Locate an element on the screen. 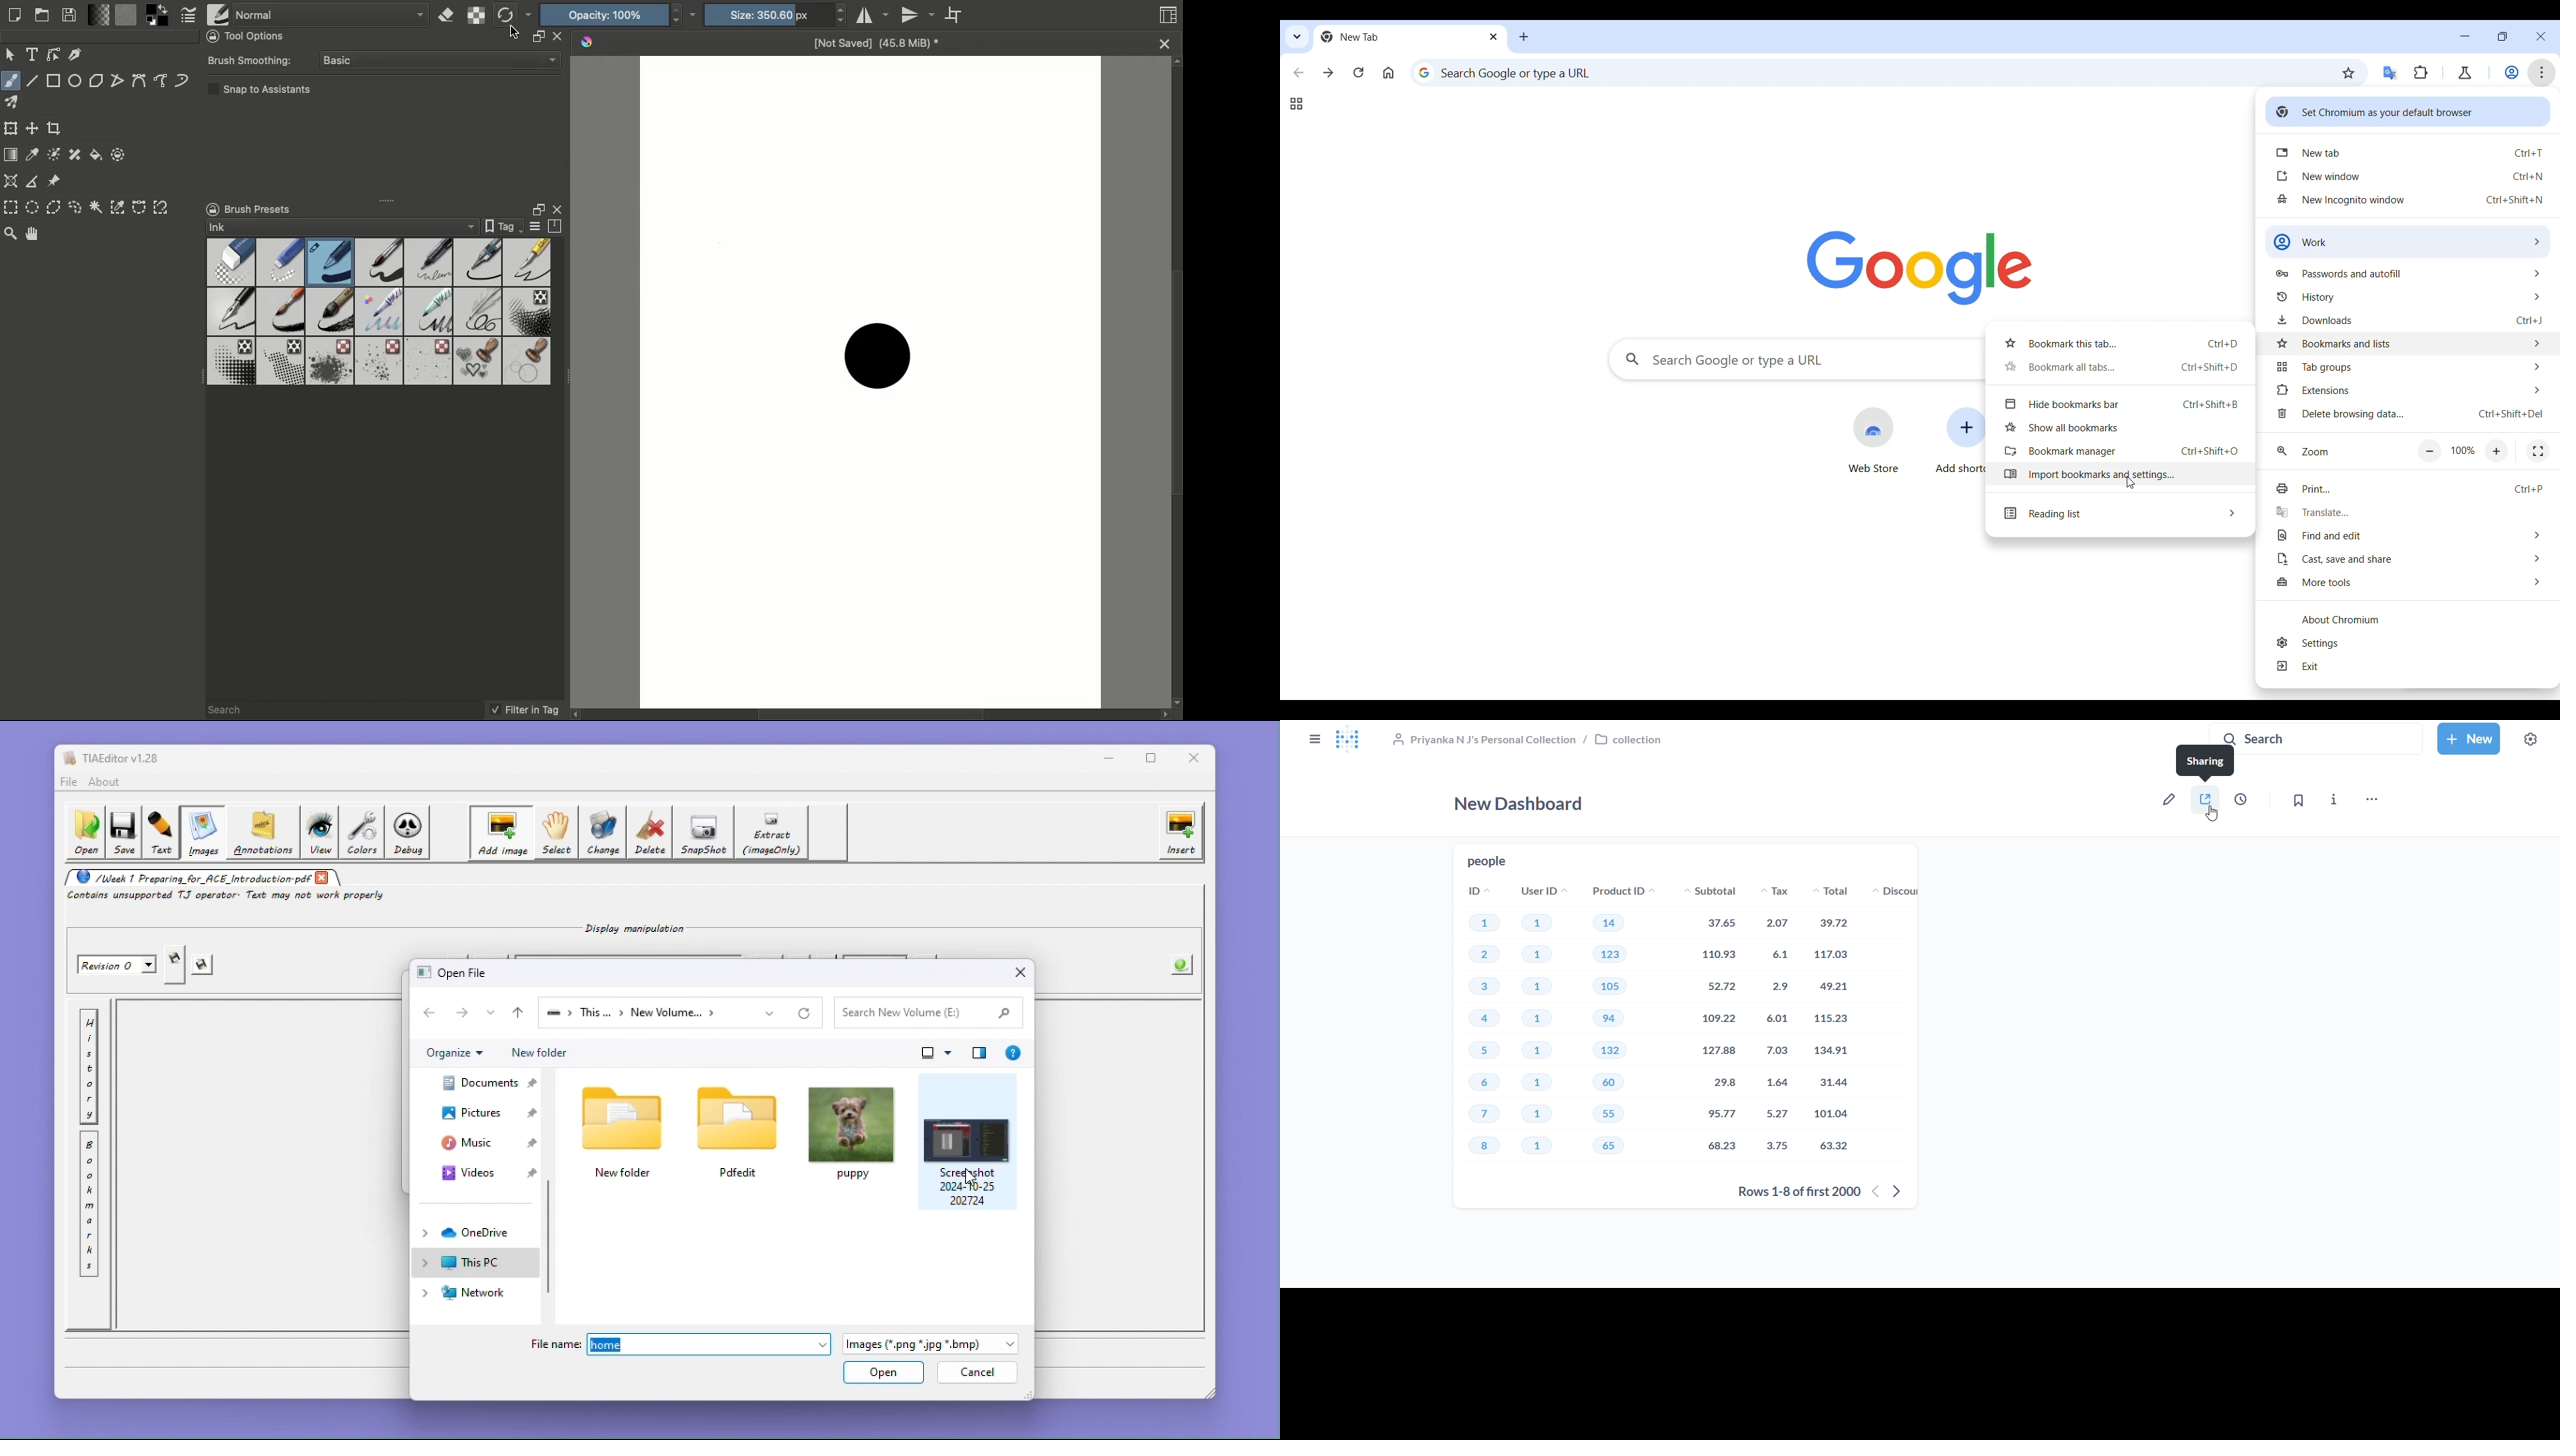 The width and height of the screenshot is (2576, 1456). Polygonal selection tool is located at coordinates (54, 206).